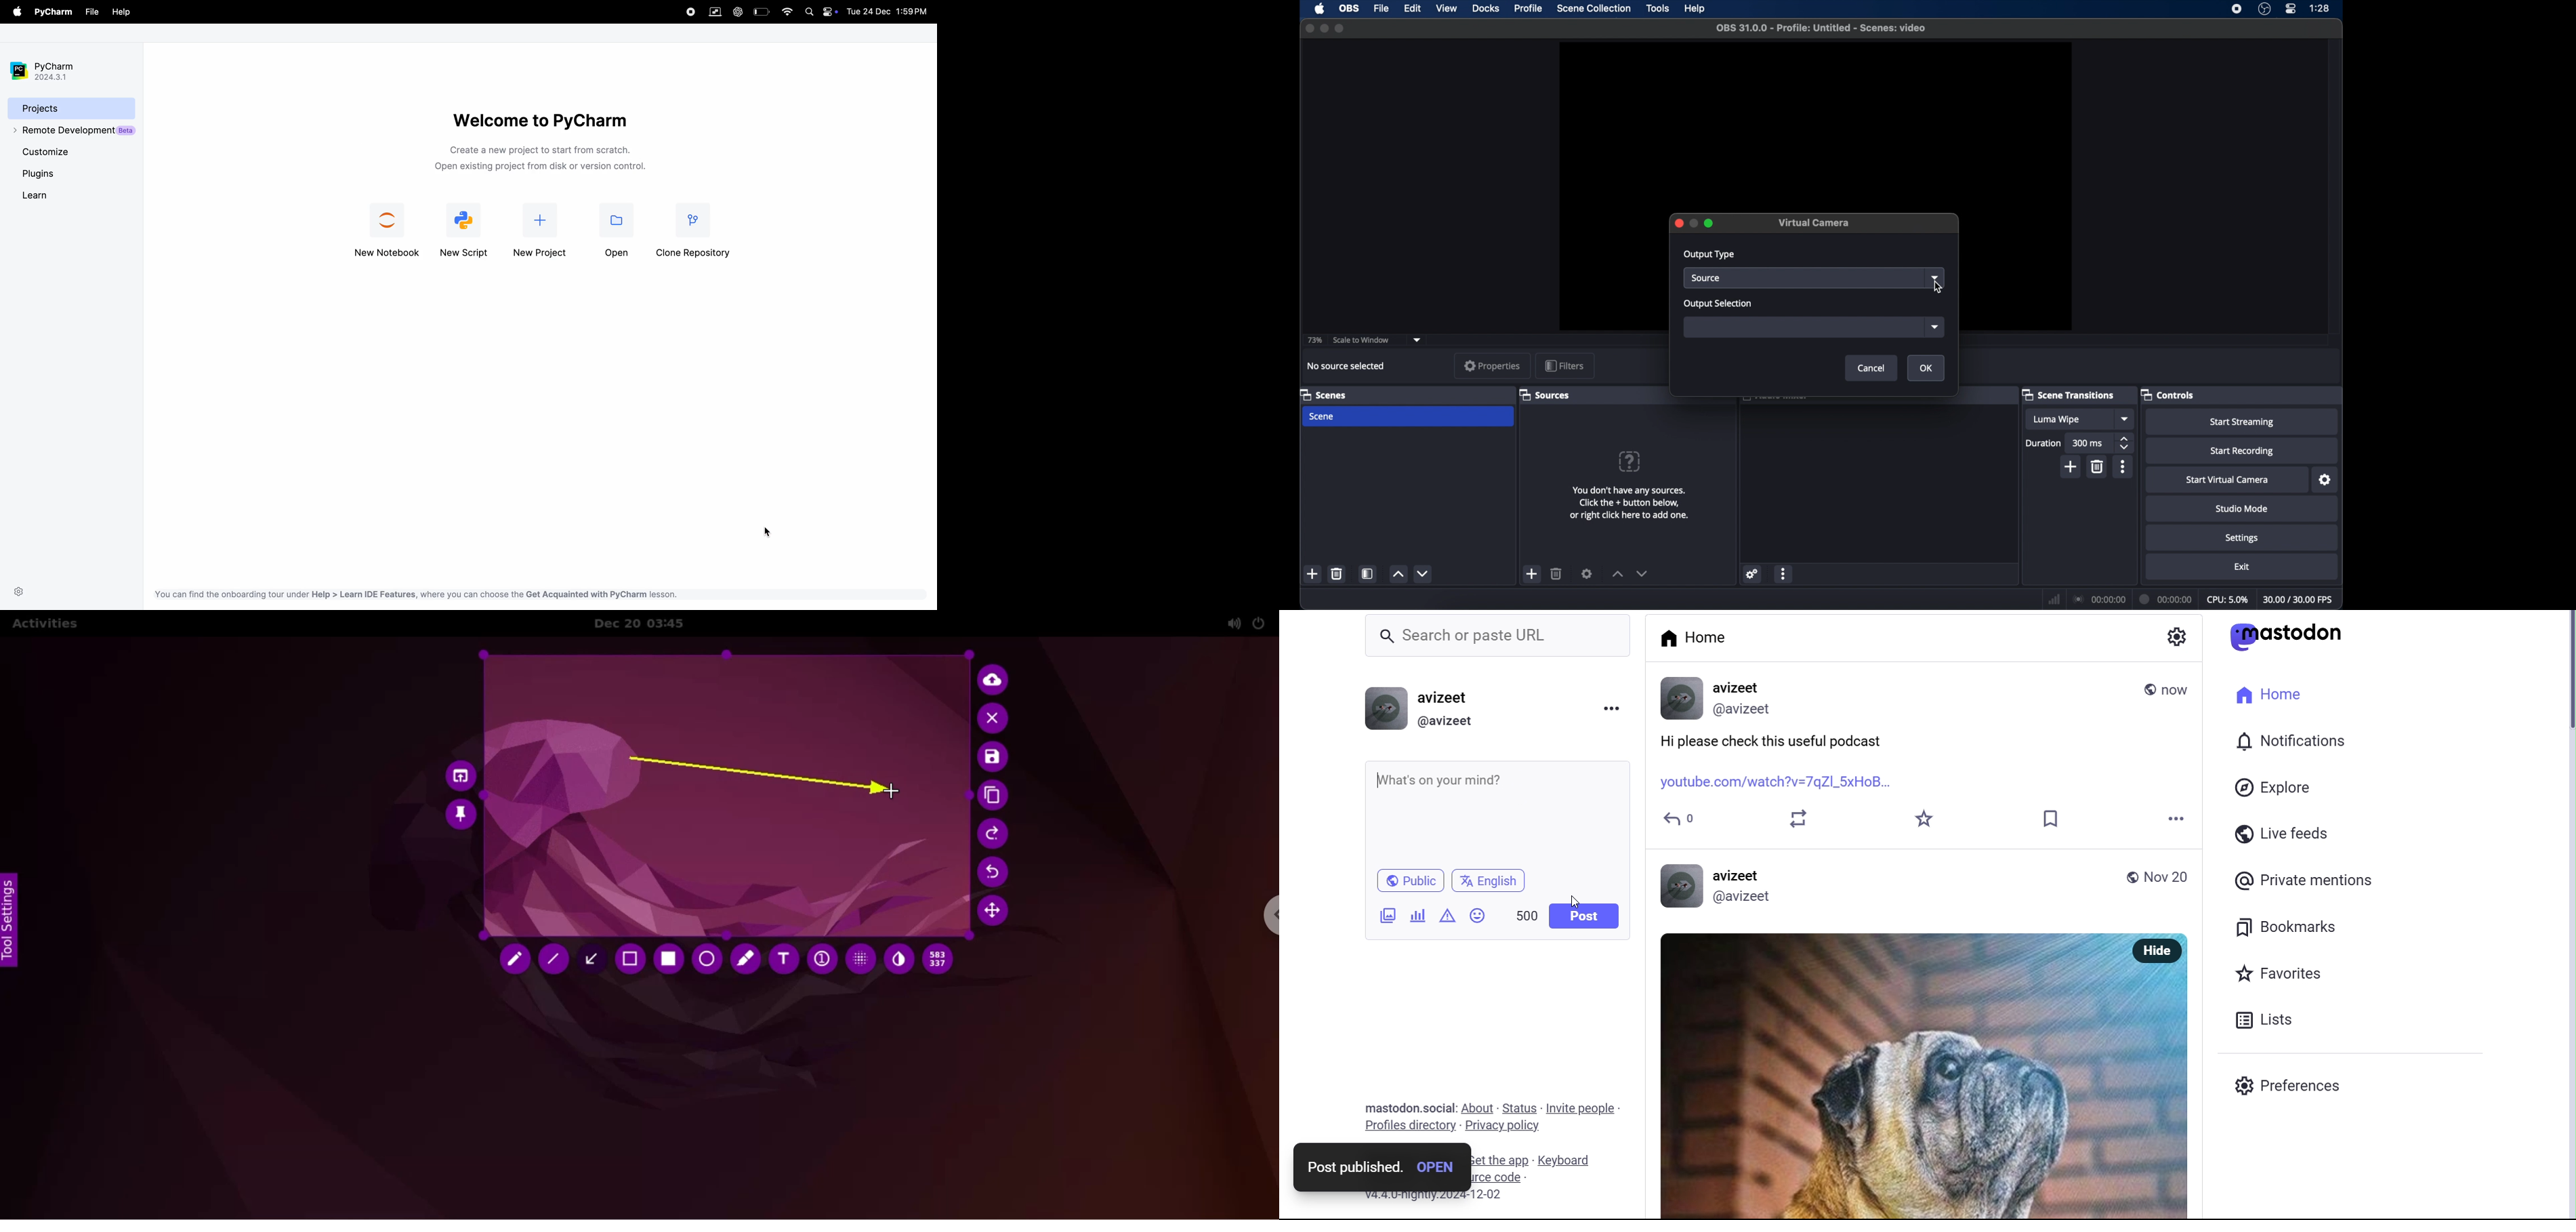  Describe the element at coordinates (1341, 28) in the screenshot. I see `maximize` at that location.